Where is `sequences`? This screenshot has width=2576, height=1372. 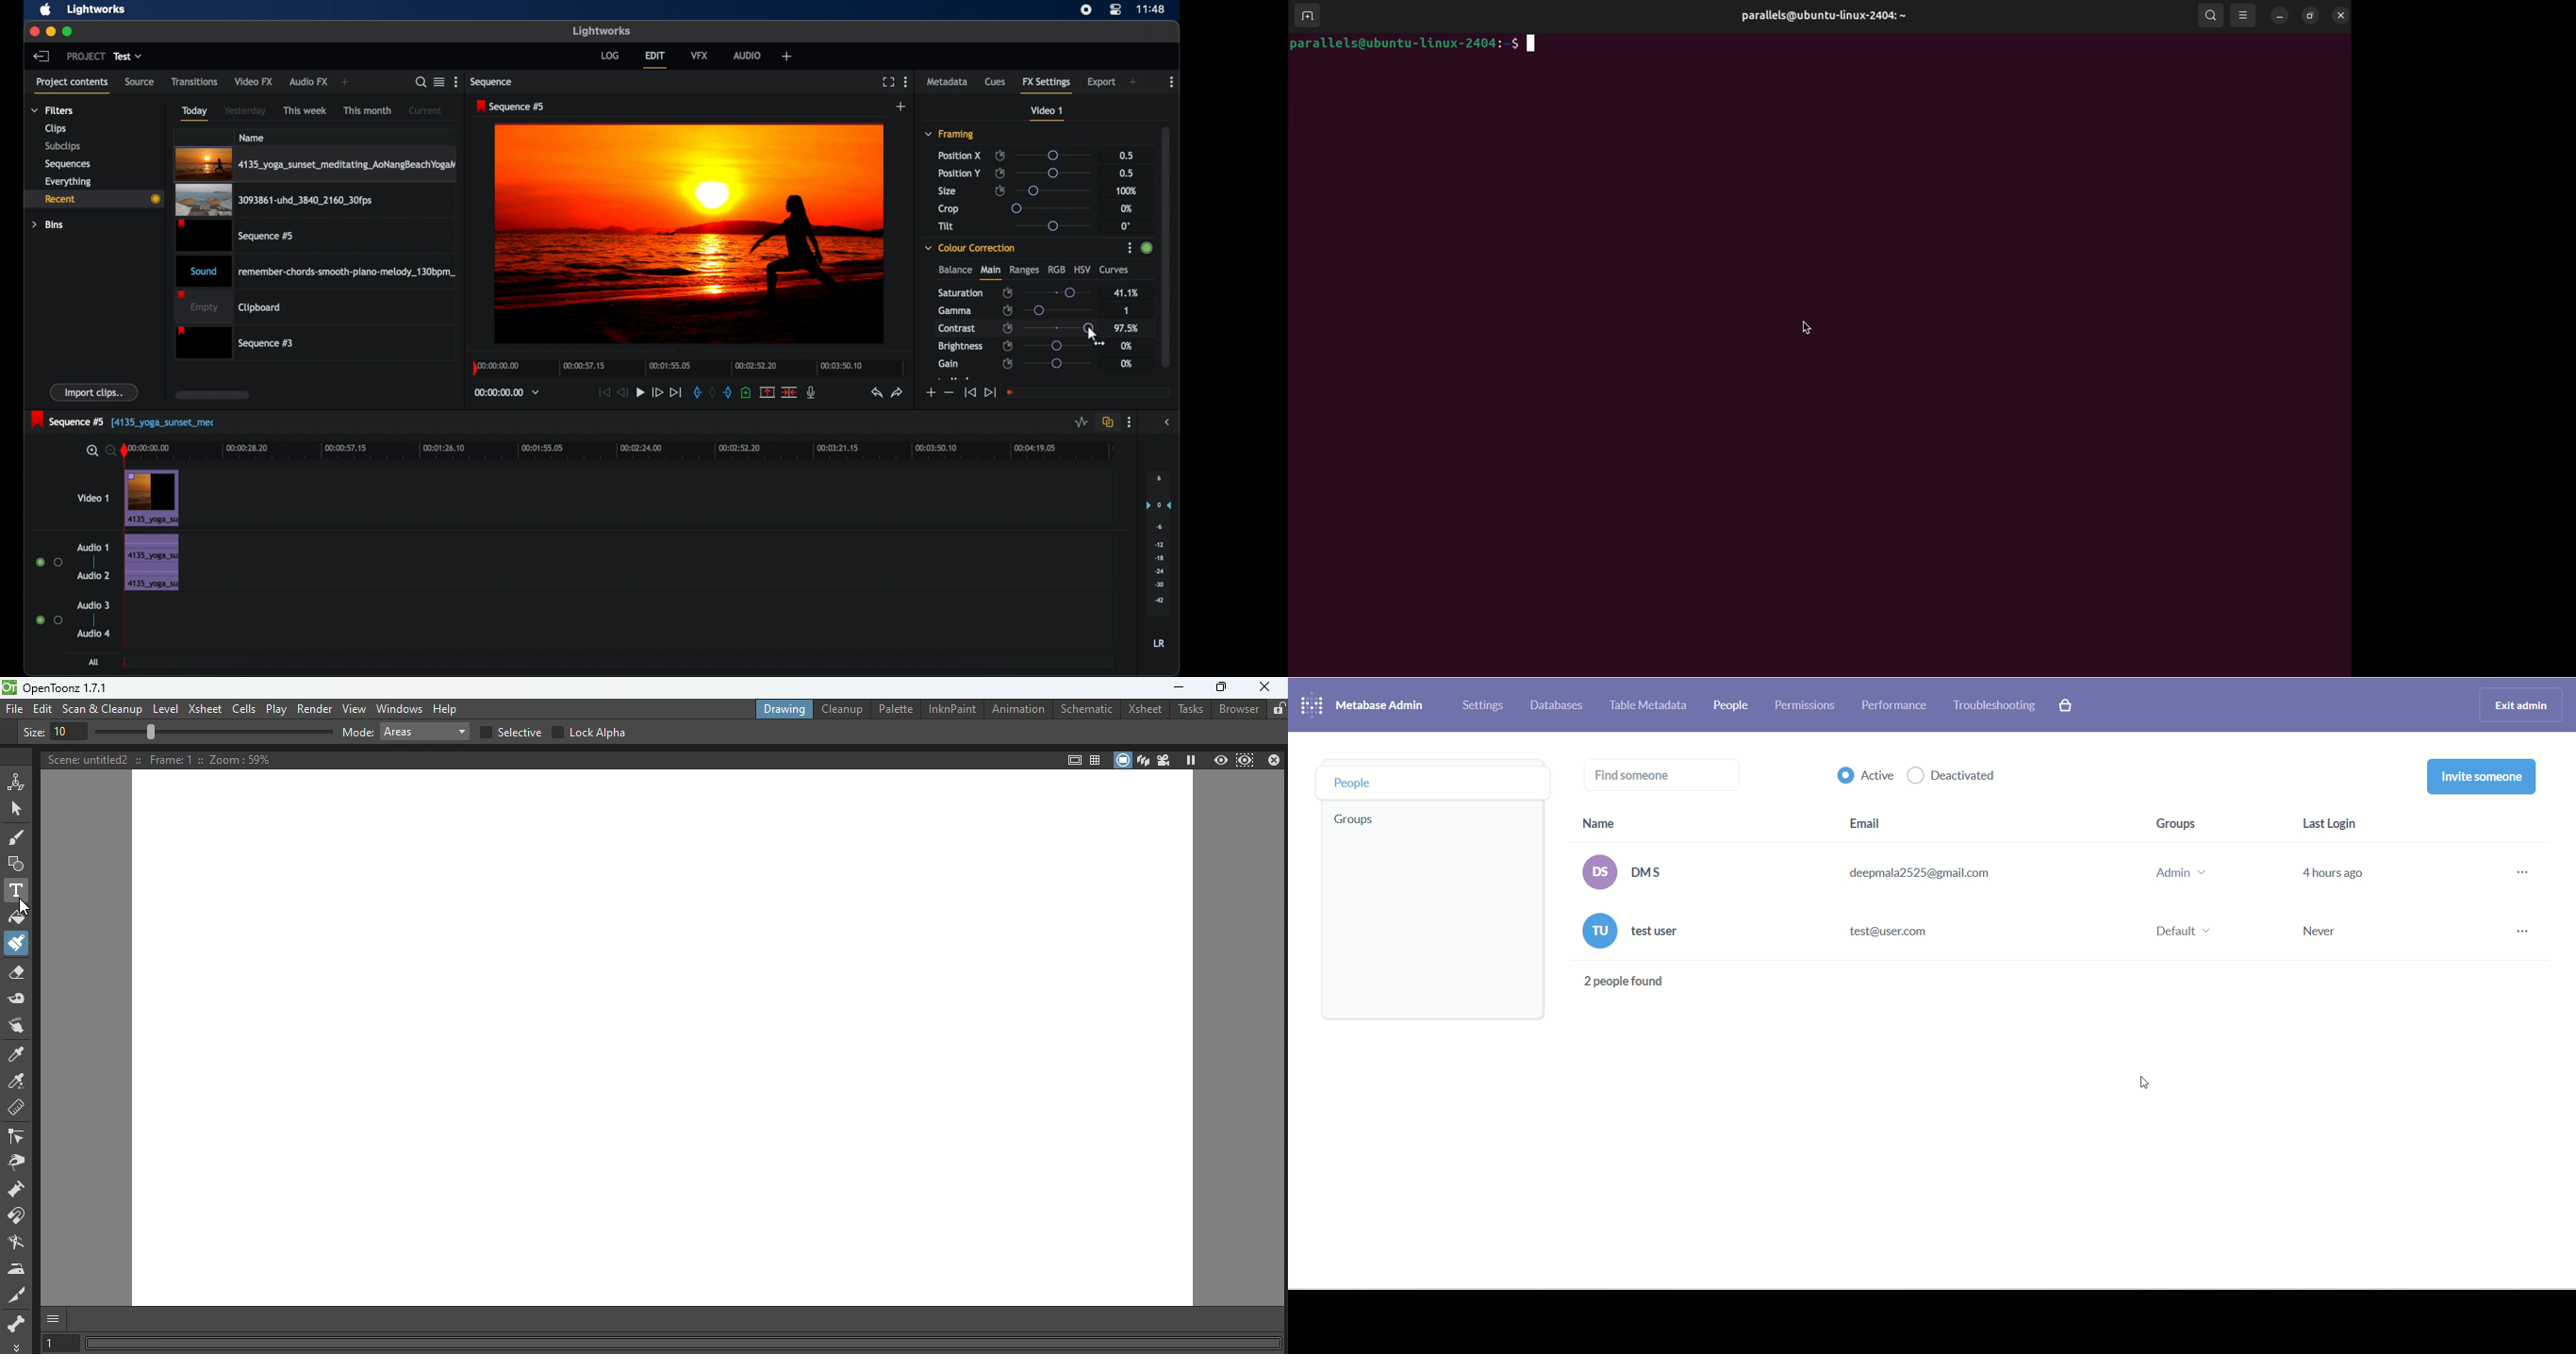 sequences is located at coordinates (68, 163).